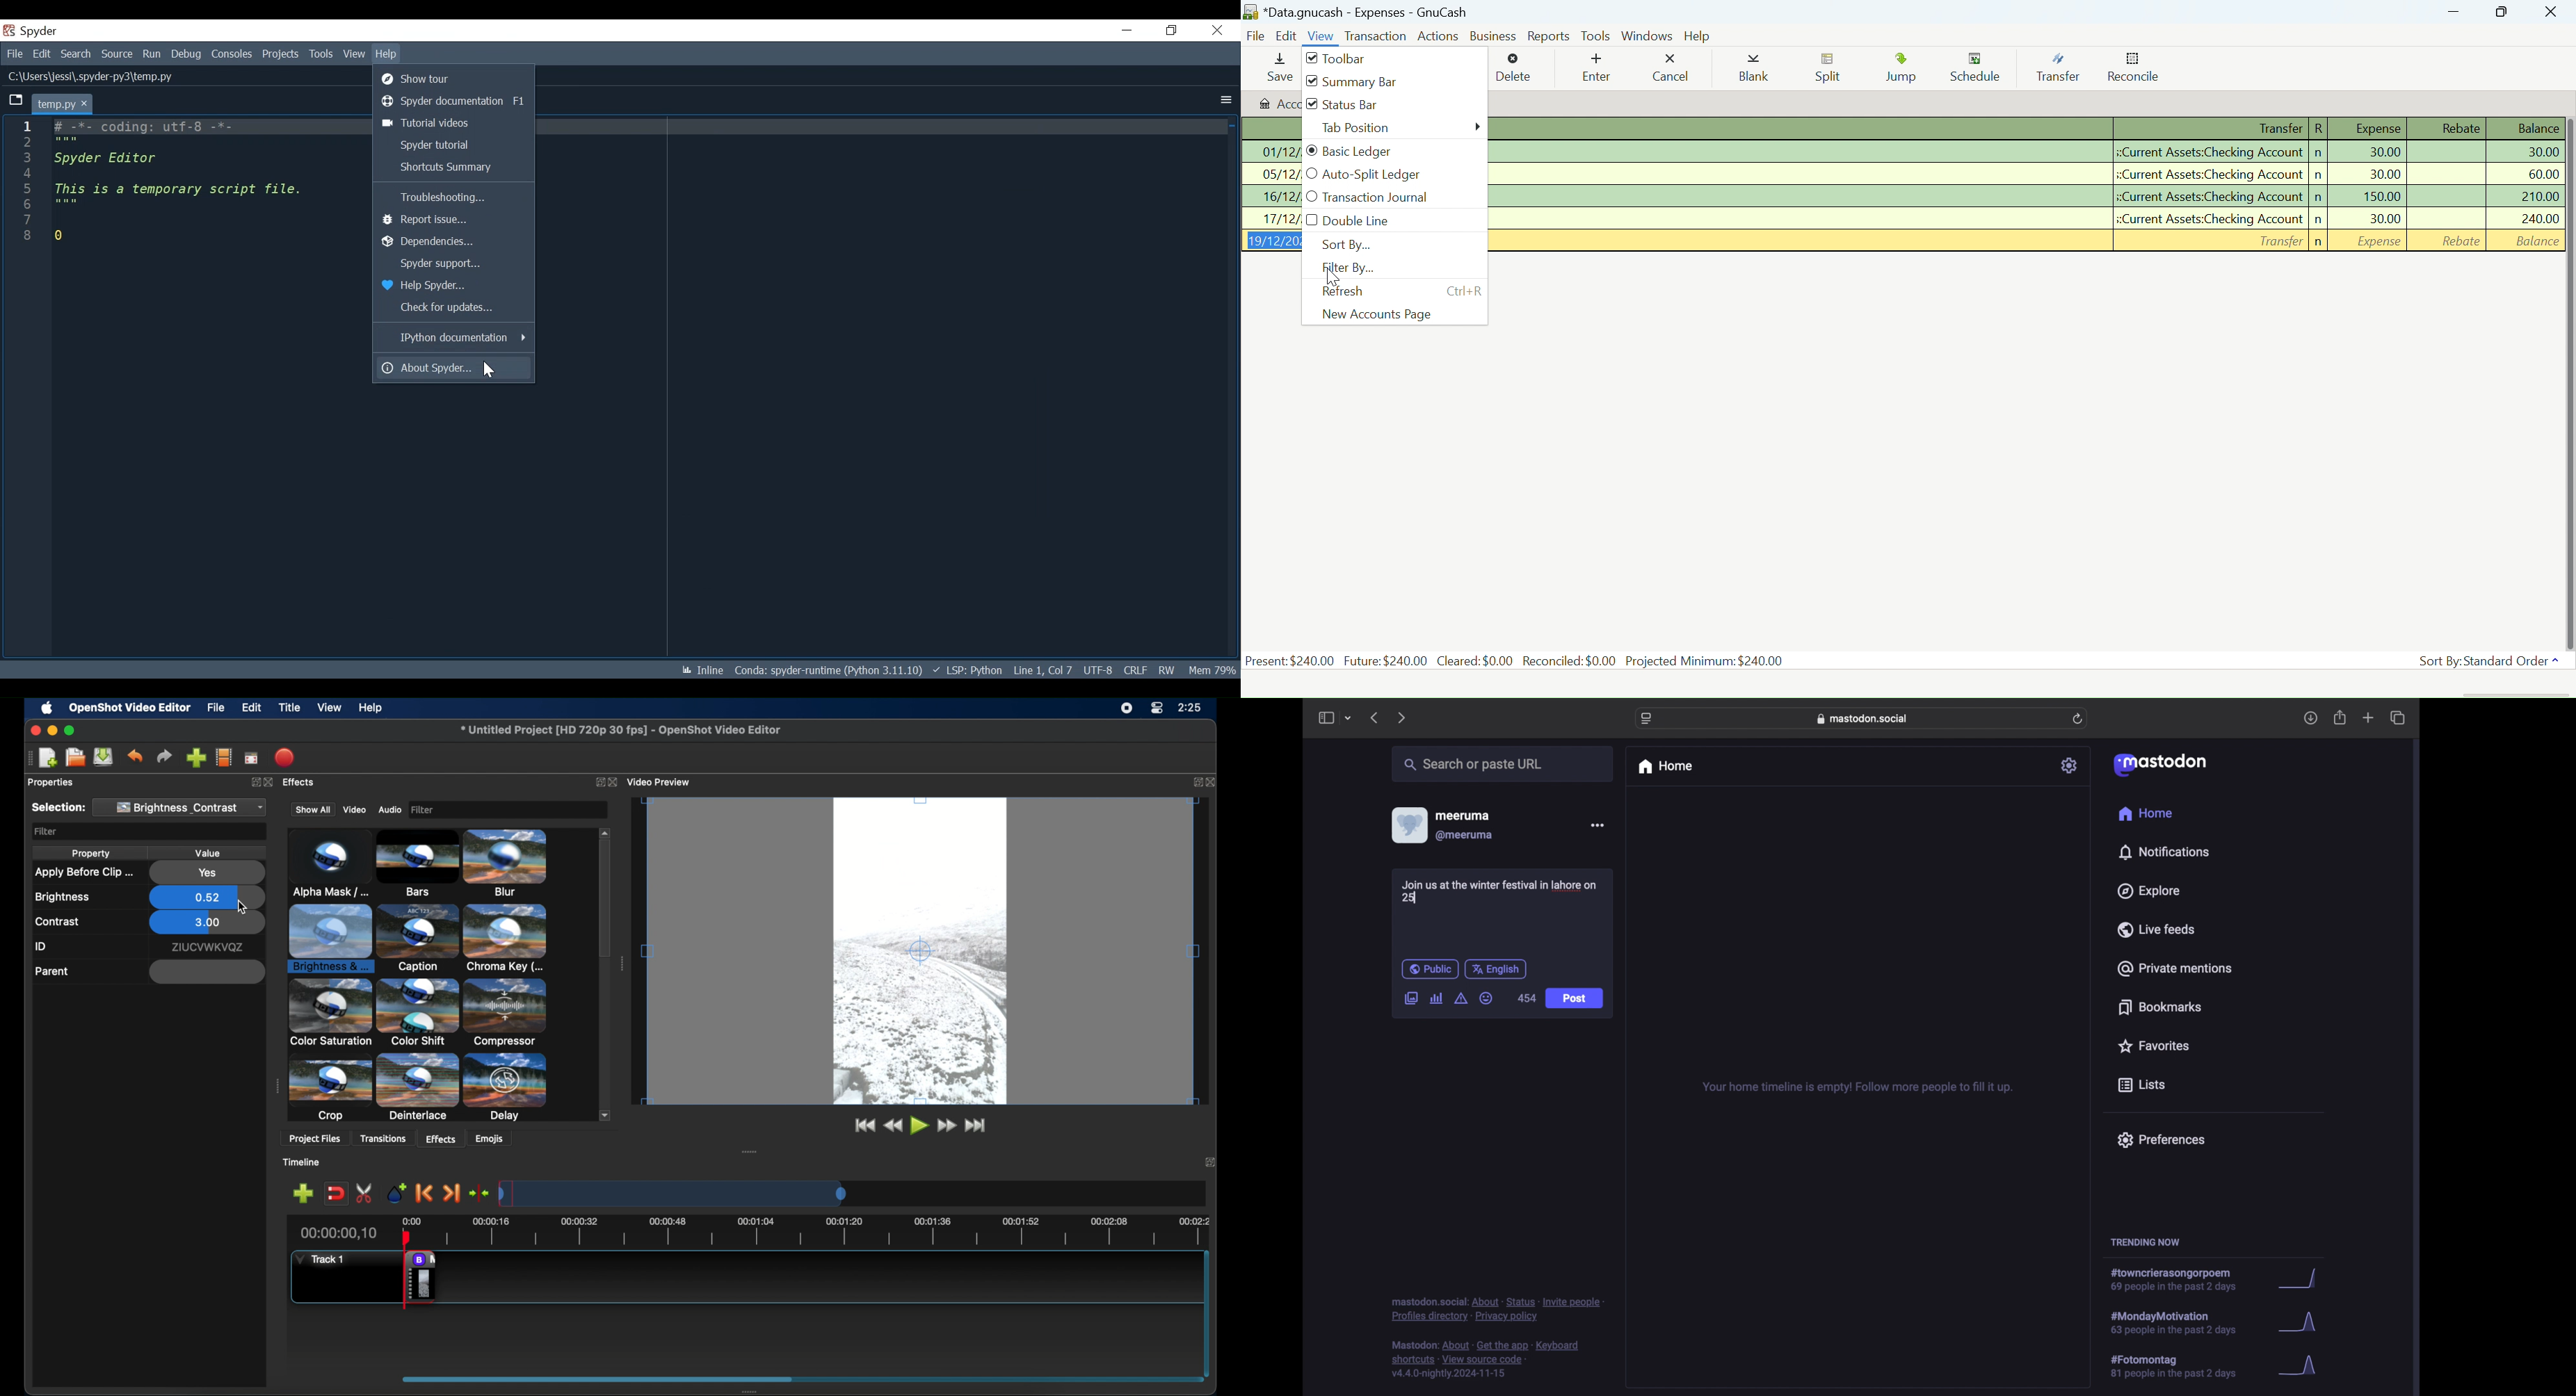 This screenshot has width=2576, height=1400. What do you see at coordinates (207, 873) in the screenshot?
I see `yes` at bounding box center [207, 873].